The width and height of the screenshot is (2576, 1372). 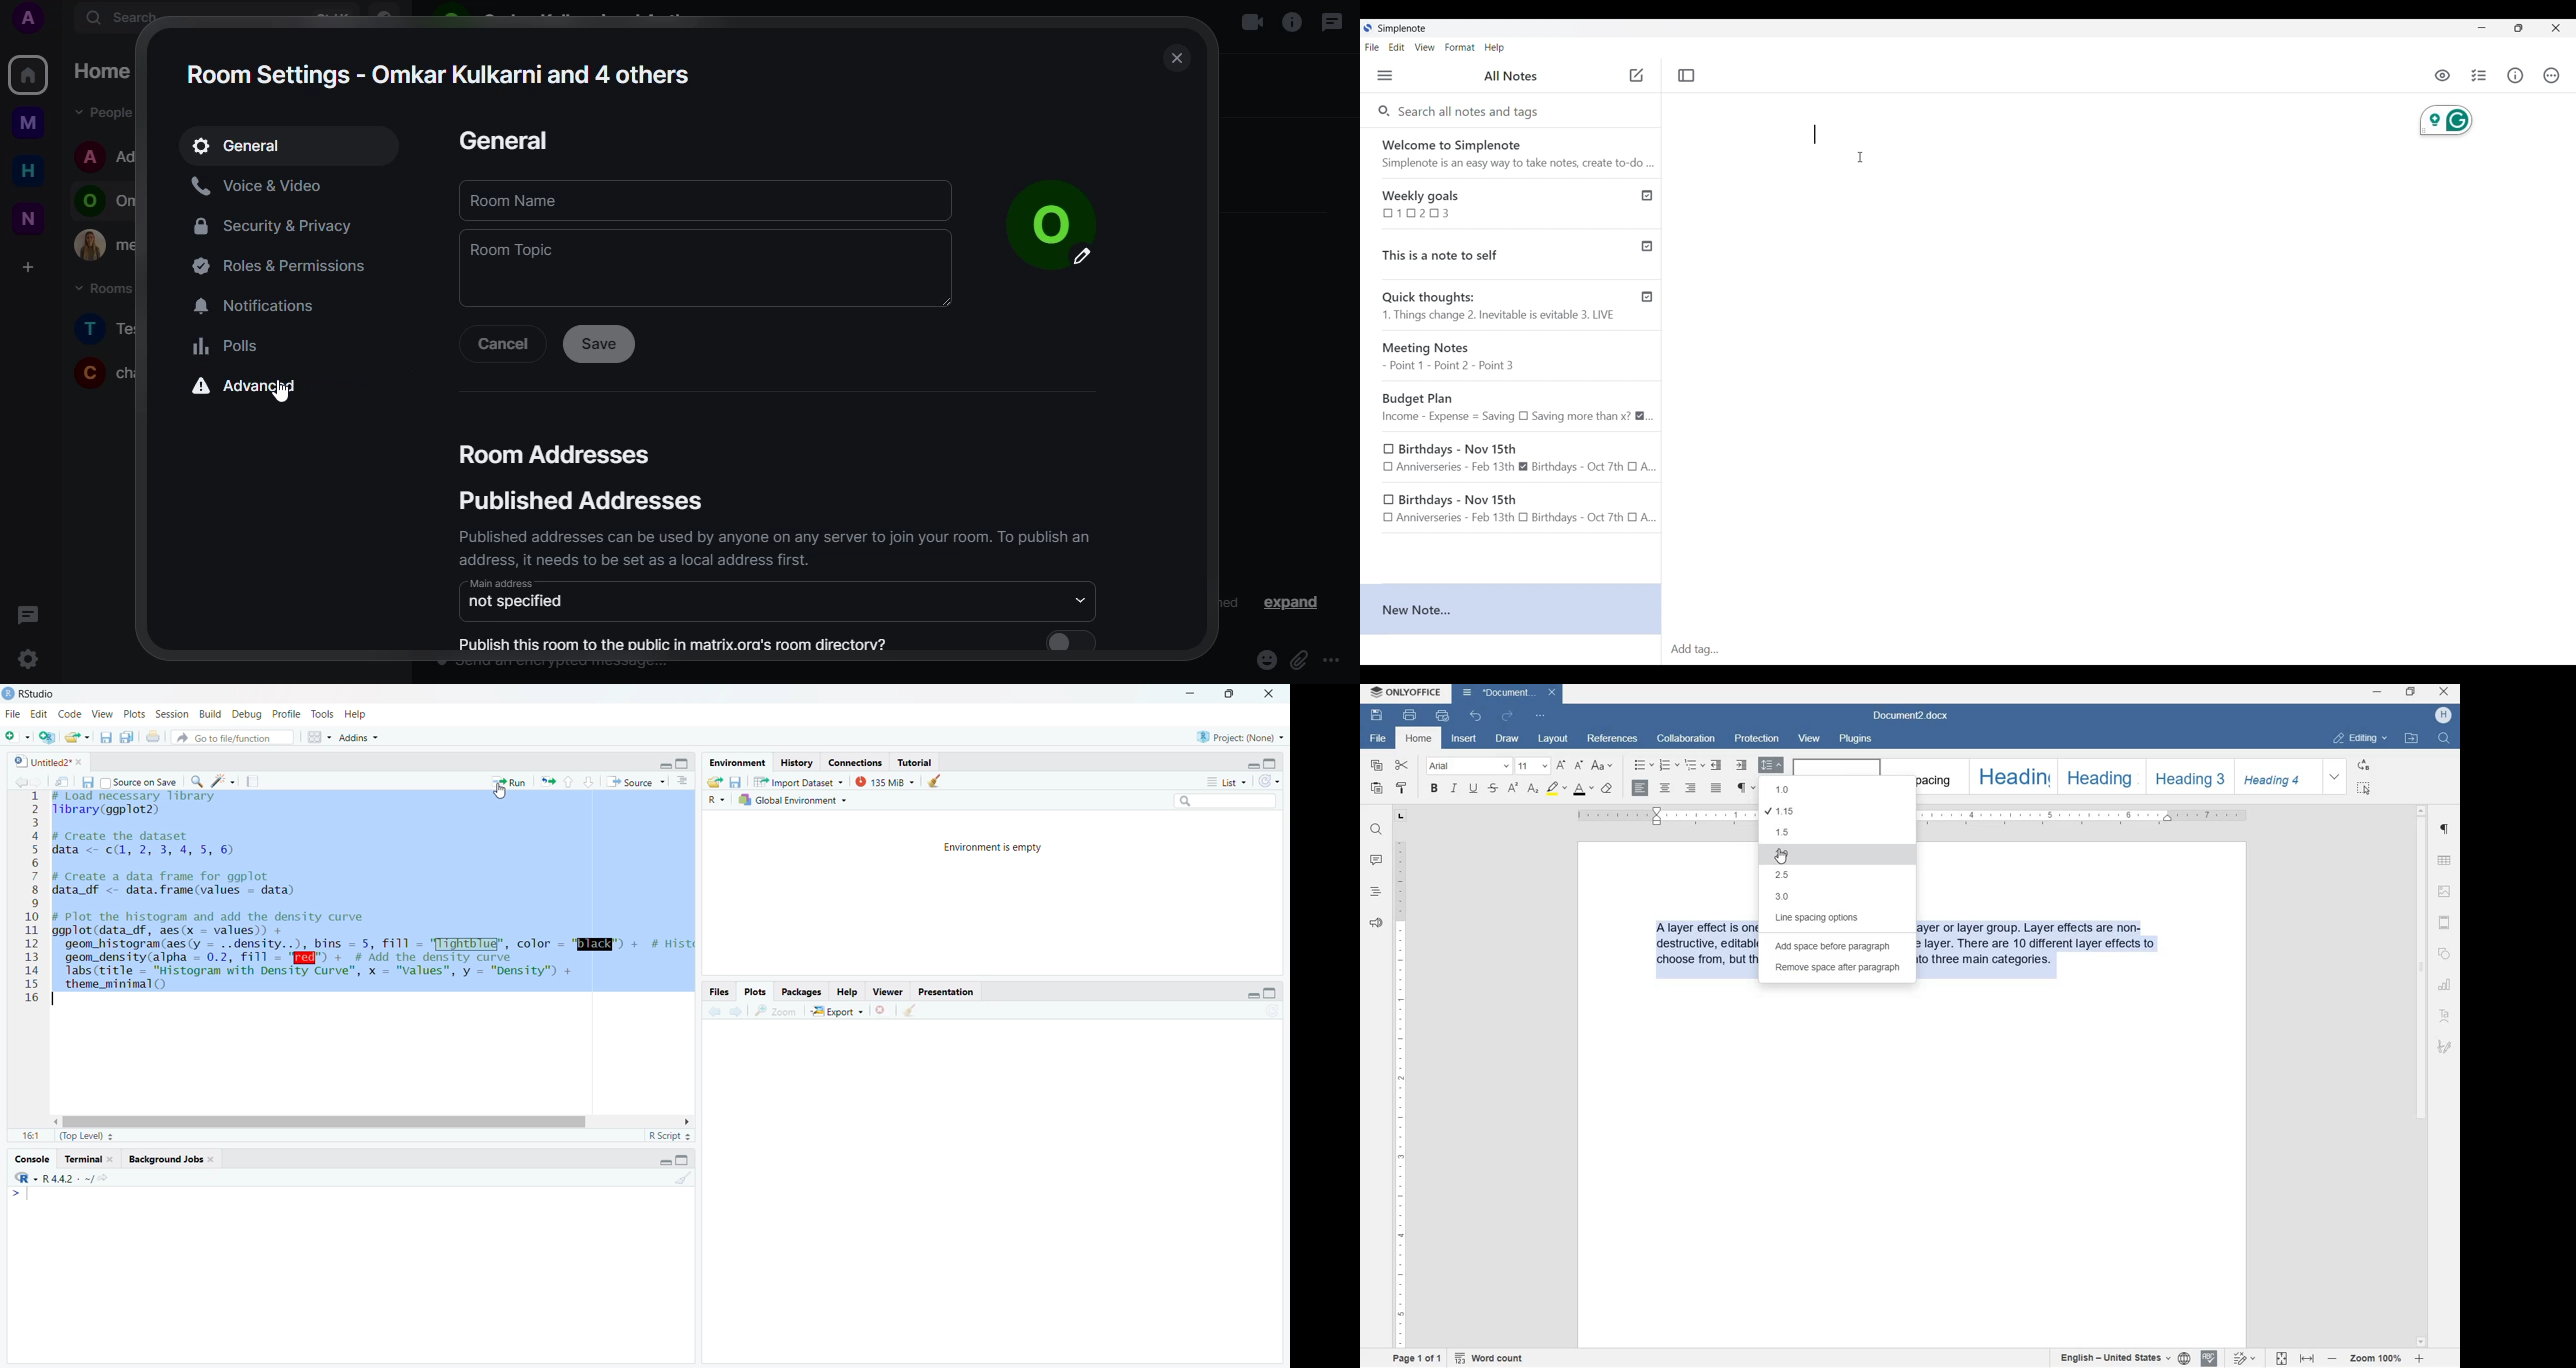 I want to click on text cursor, so click(x=32, y=1193).